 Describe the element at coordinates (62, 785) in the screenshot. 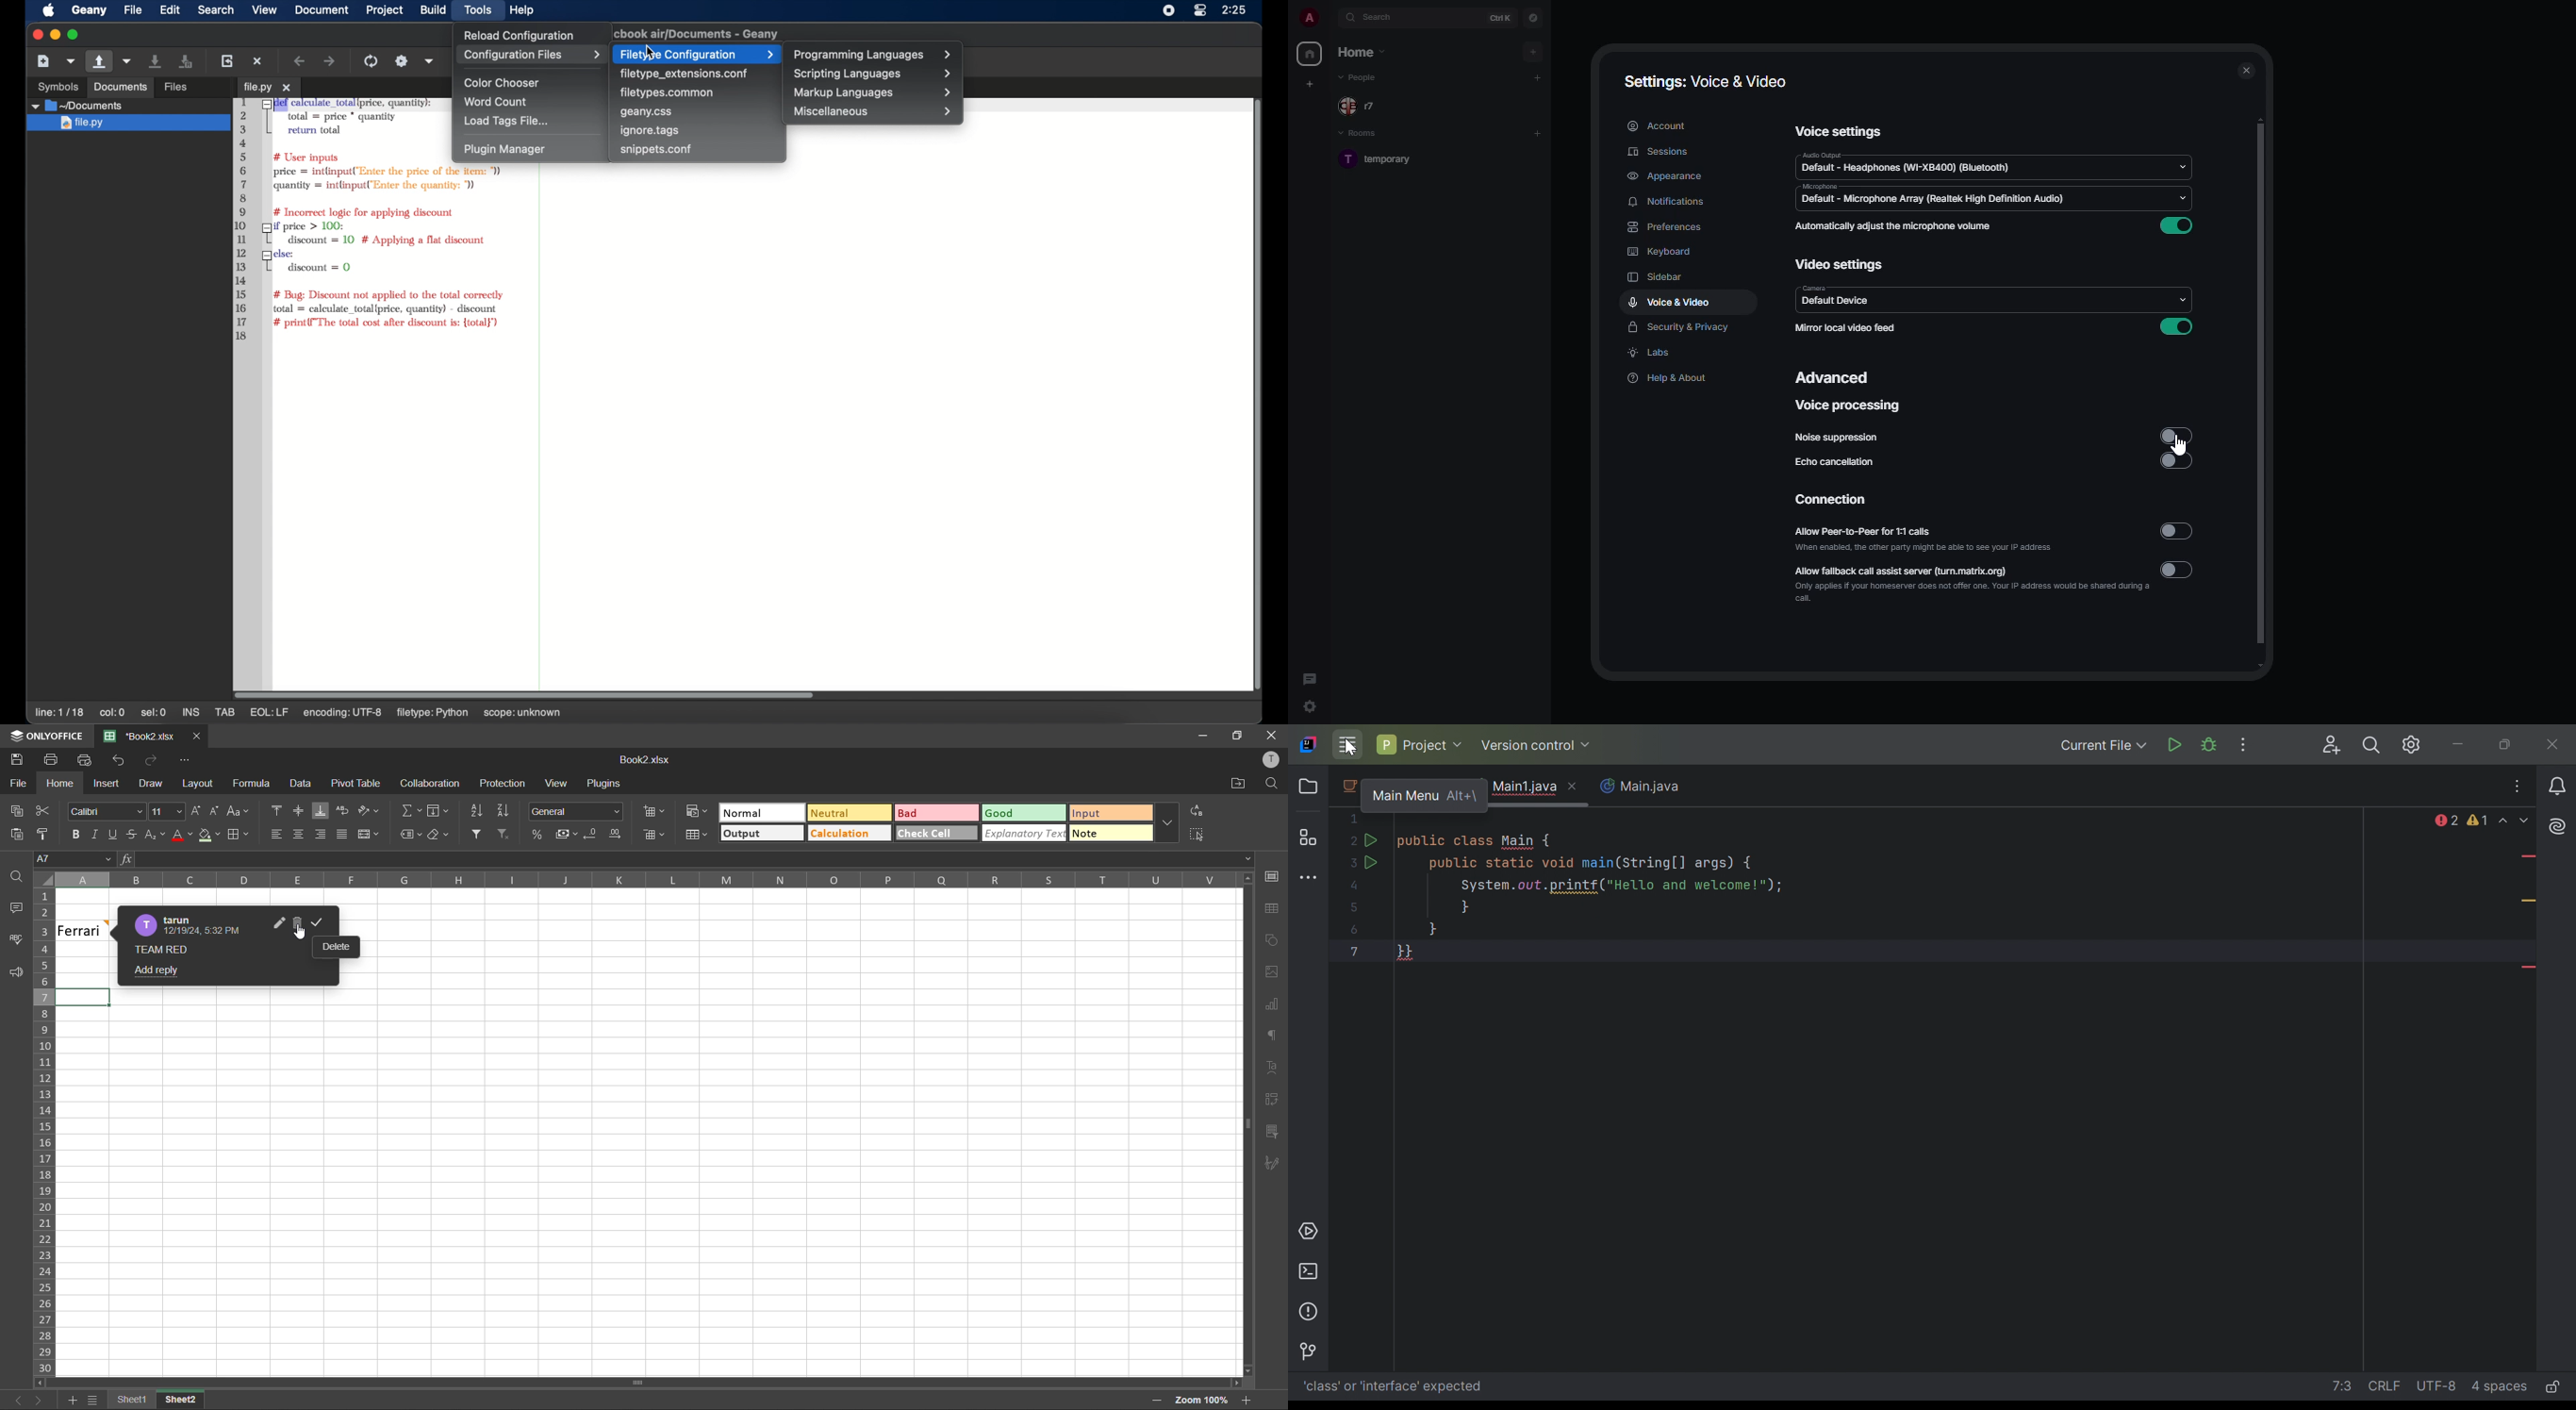

I see `home` at that location.